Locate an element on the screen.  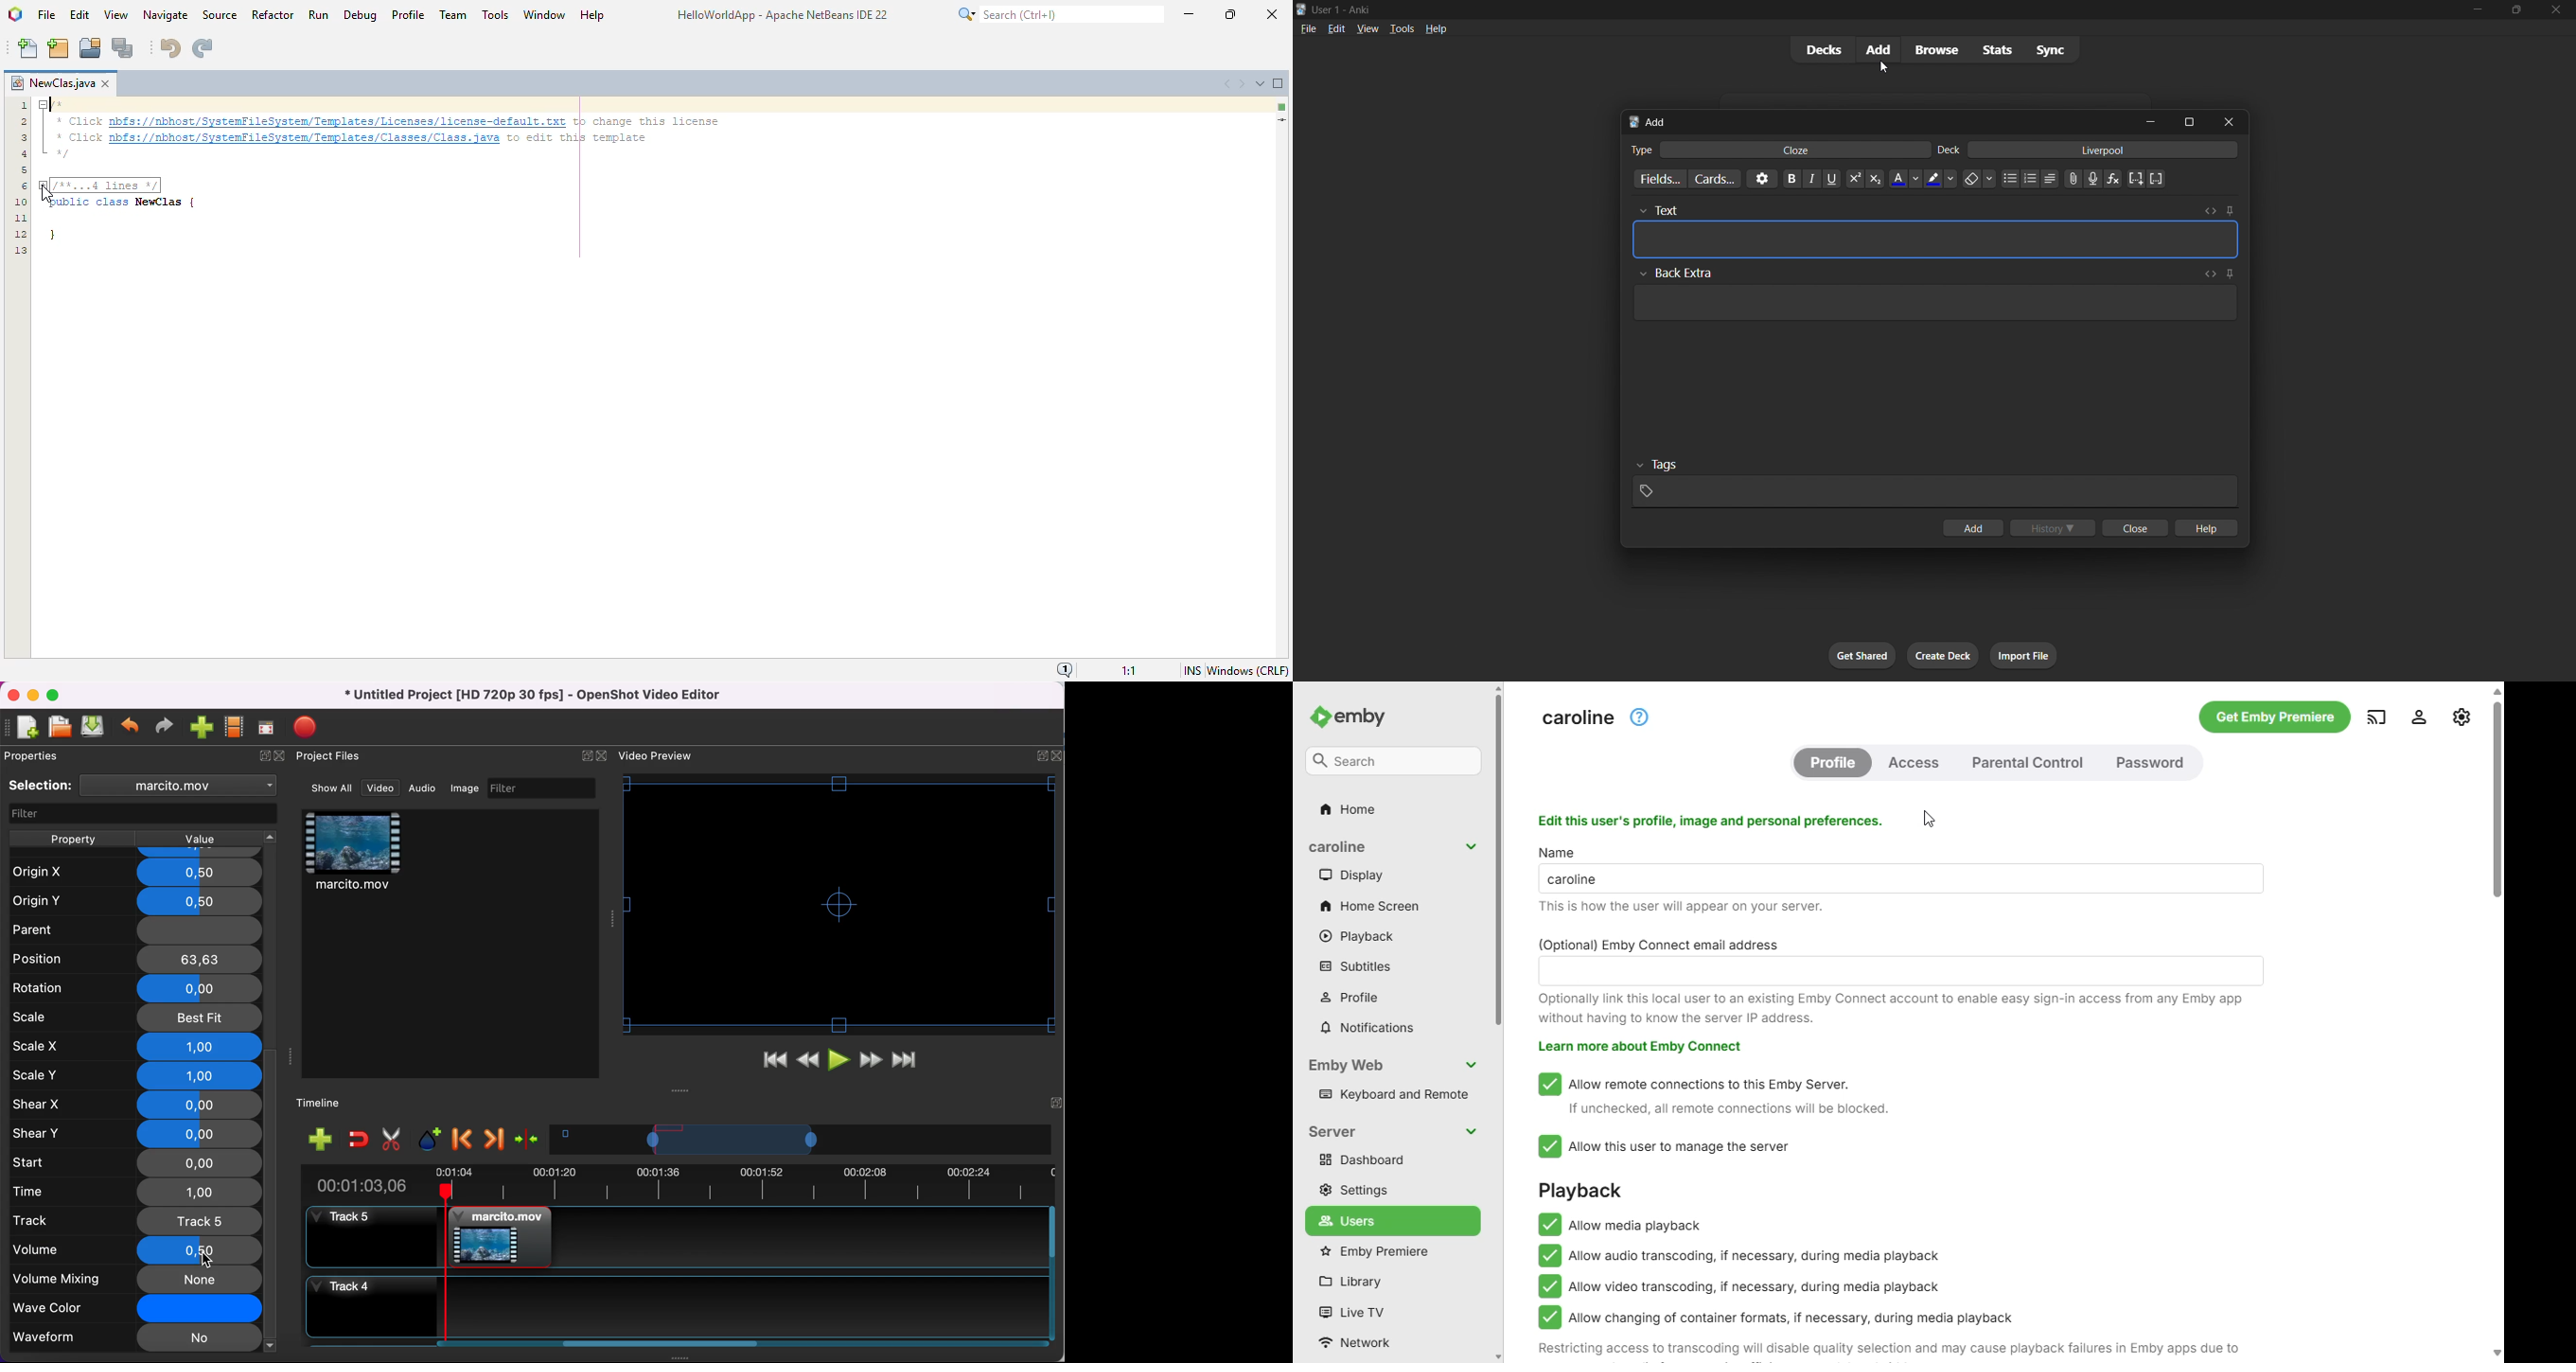
vertical scroll bar is located at coordinates (1500, 1023).